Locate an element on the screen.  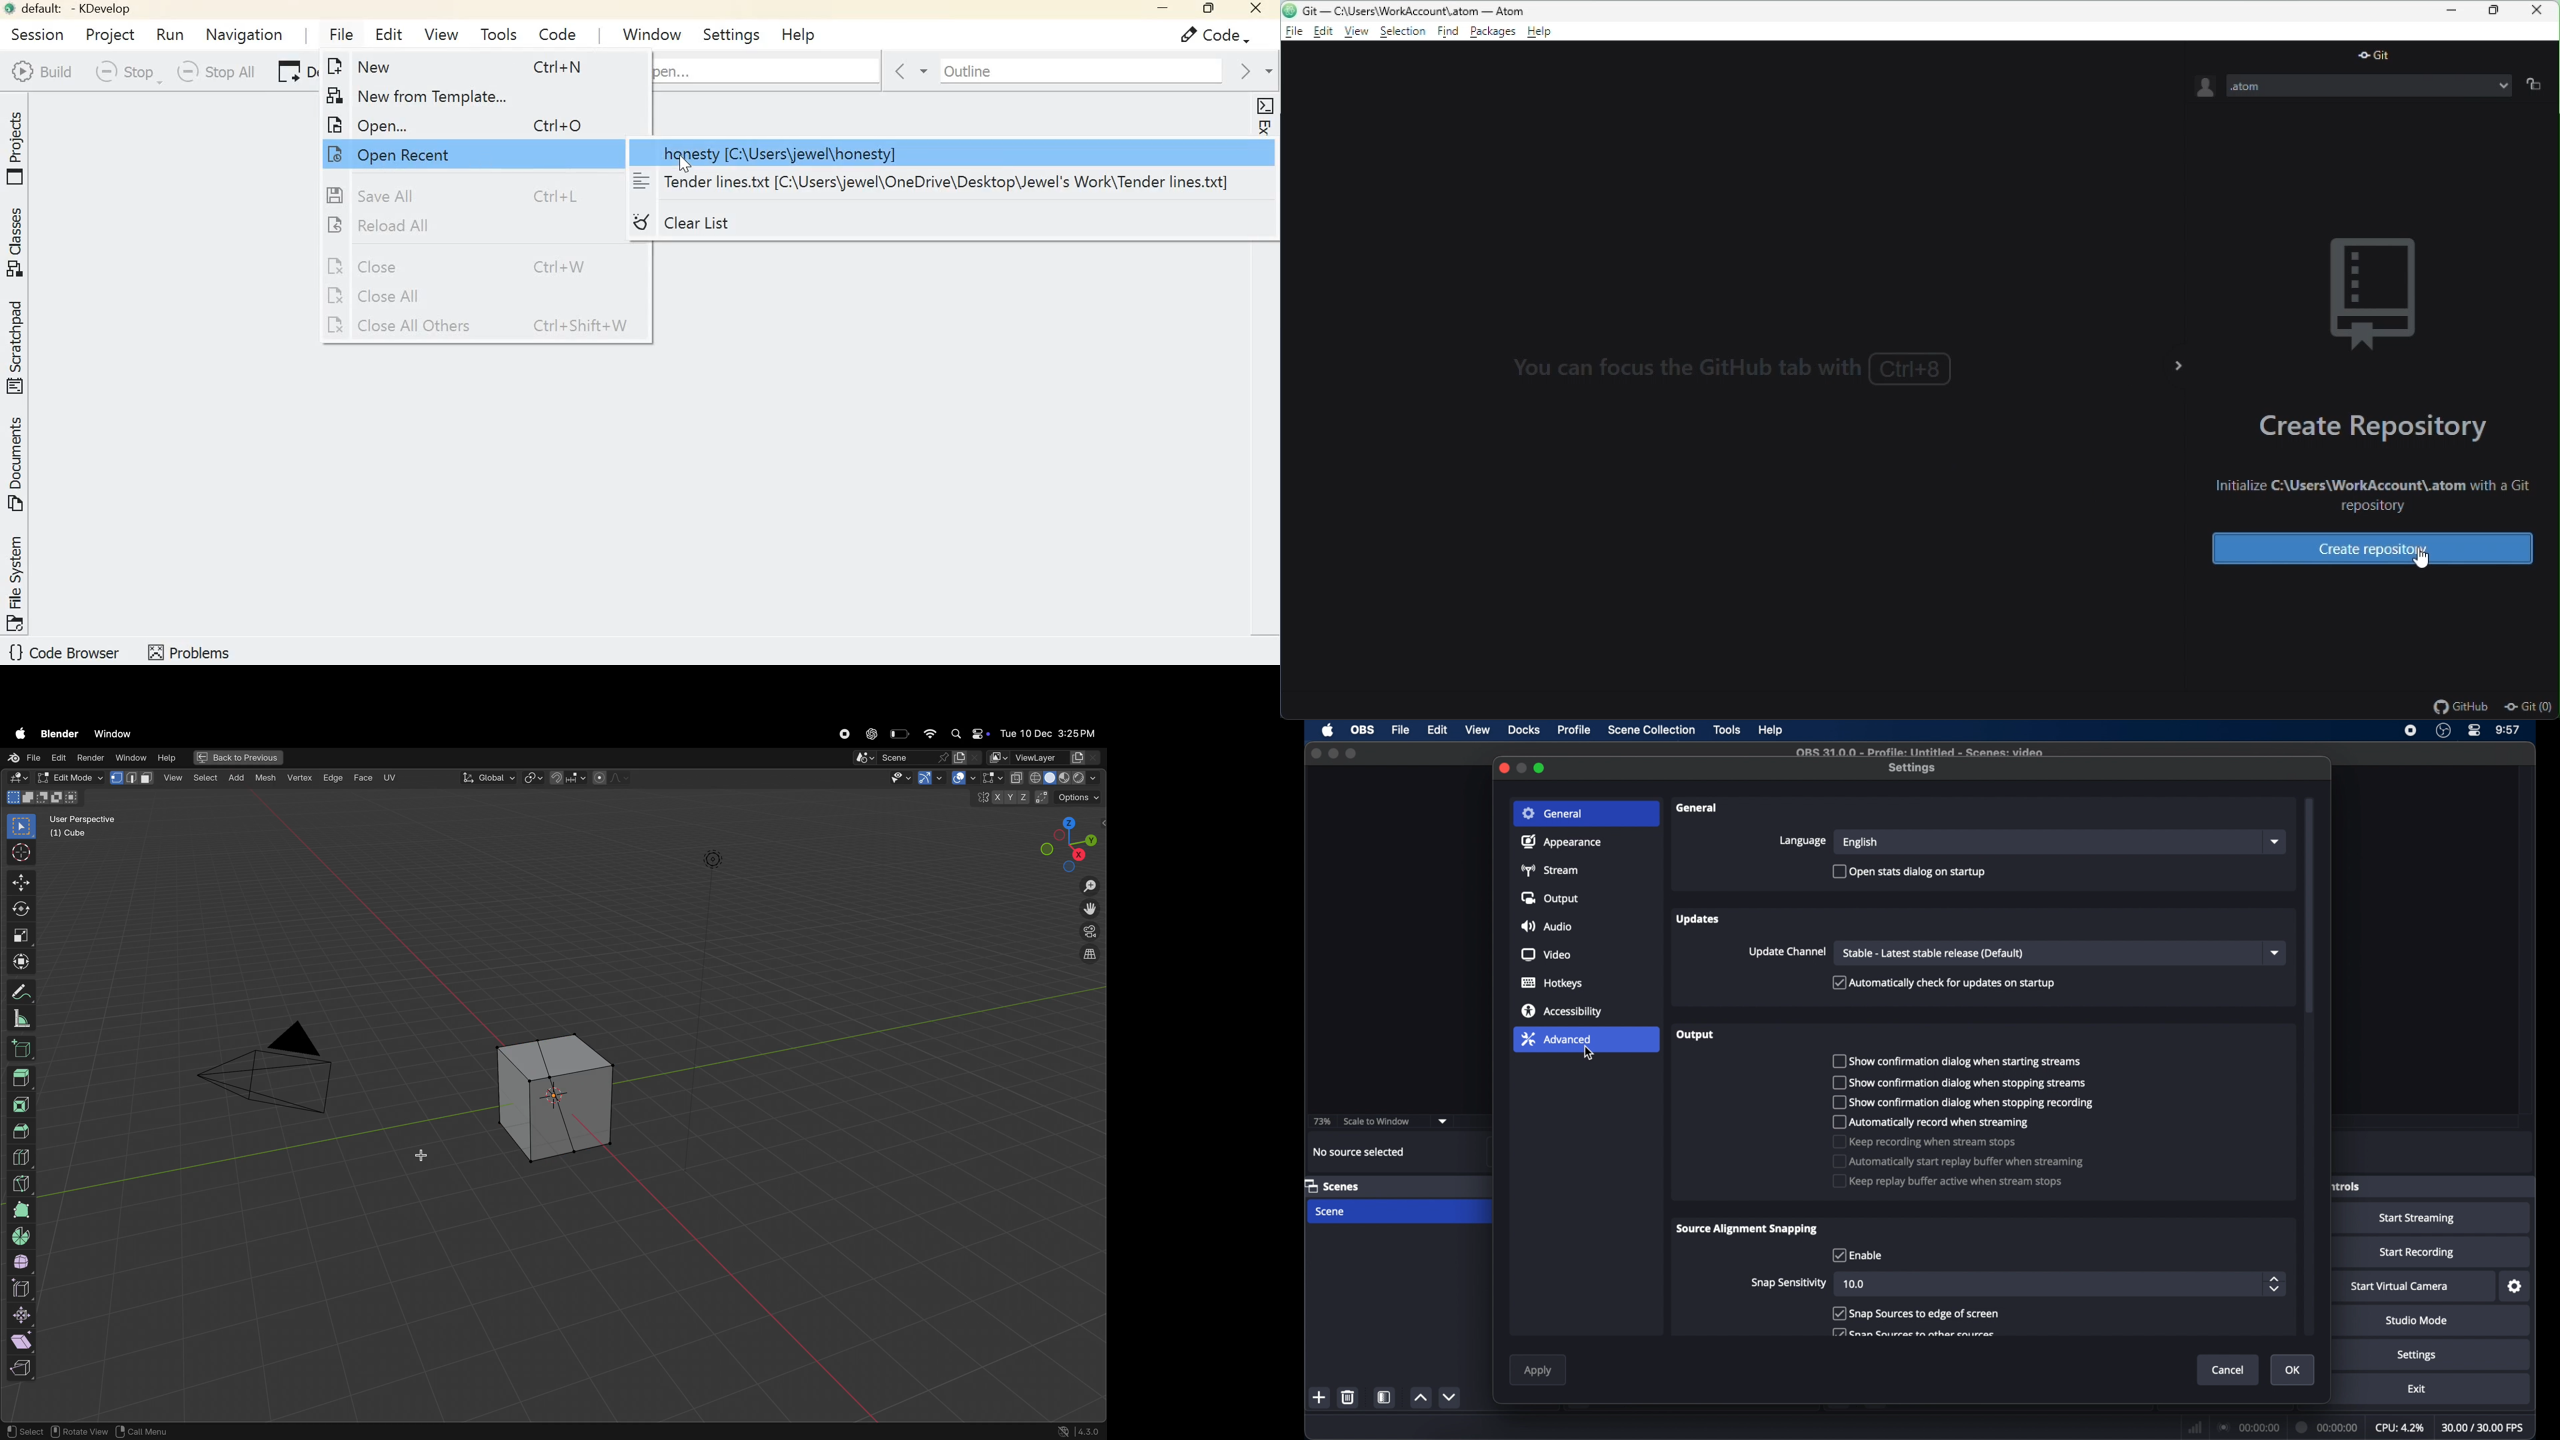
checkbox is located at coordinates (1856, 1255).